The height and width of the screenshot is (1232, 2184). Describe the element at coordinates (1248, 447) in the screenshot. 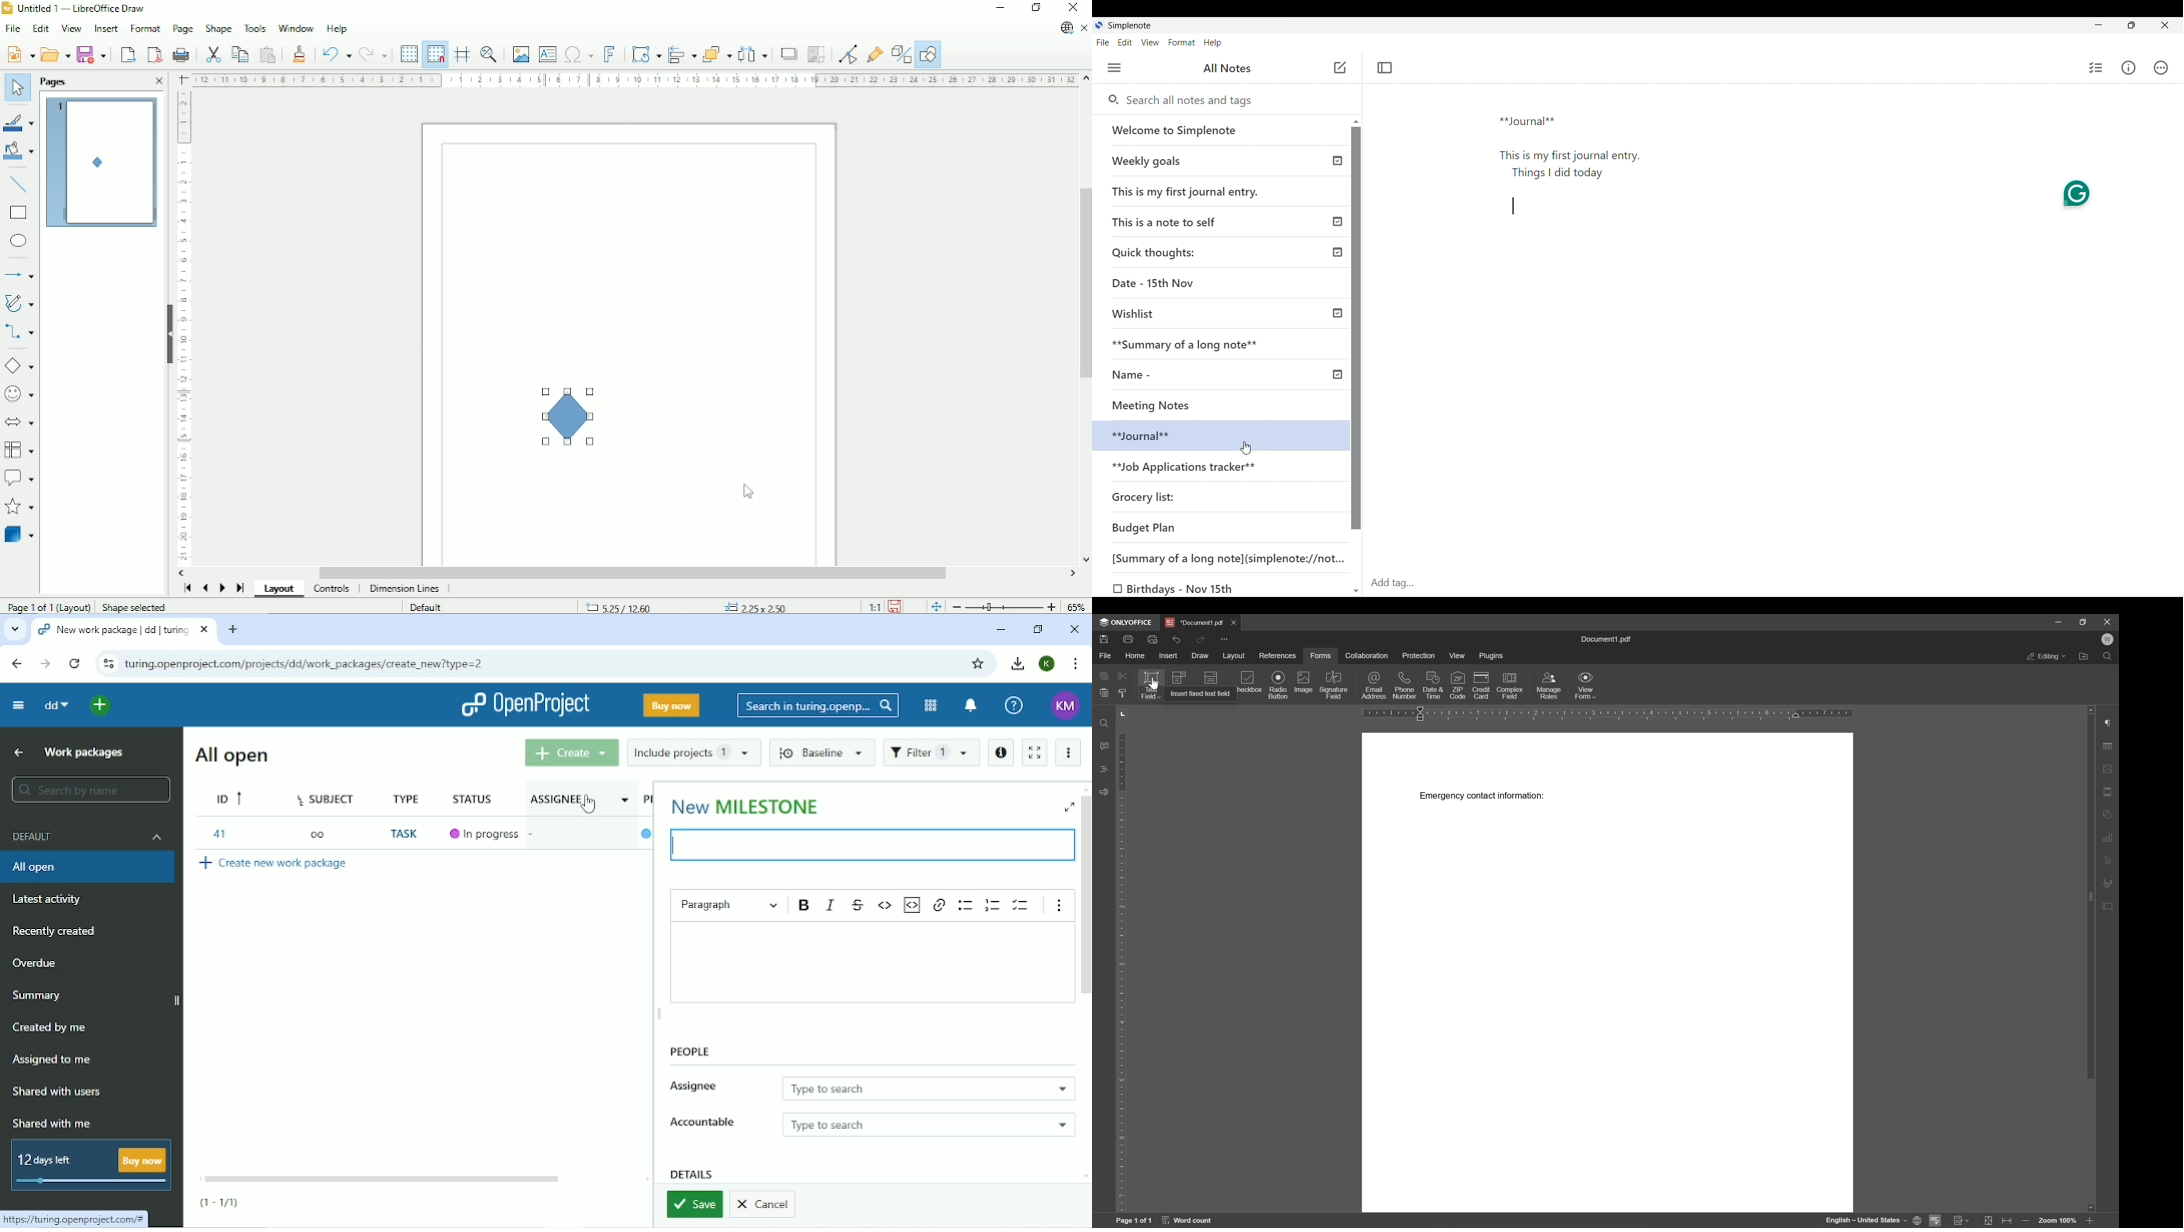

I see `cursor` at that location.